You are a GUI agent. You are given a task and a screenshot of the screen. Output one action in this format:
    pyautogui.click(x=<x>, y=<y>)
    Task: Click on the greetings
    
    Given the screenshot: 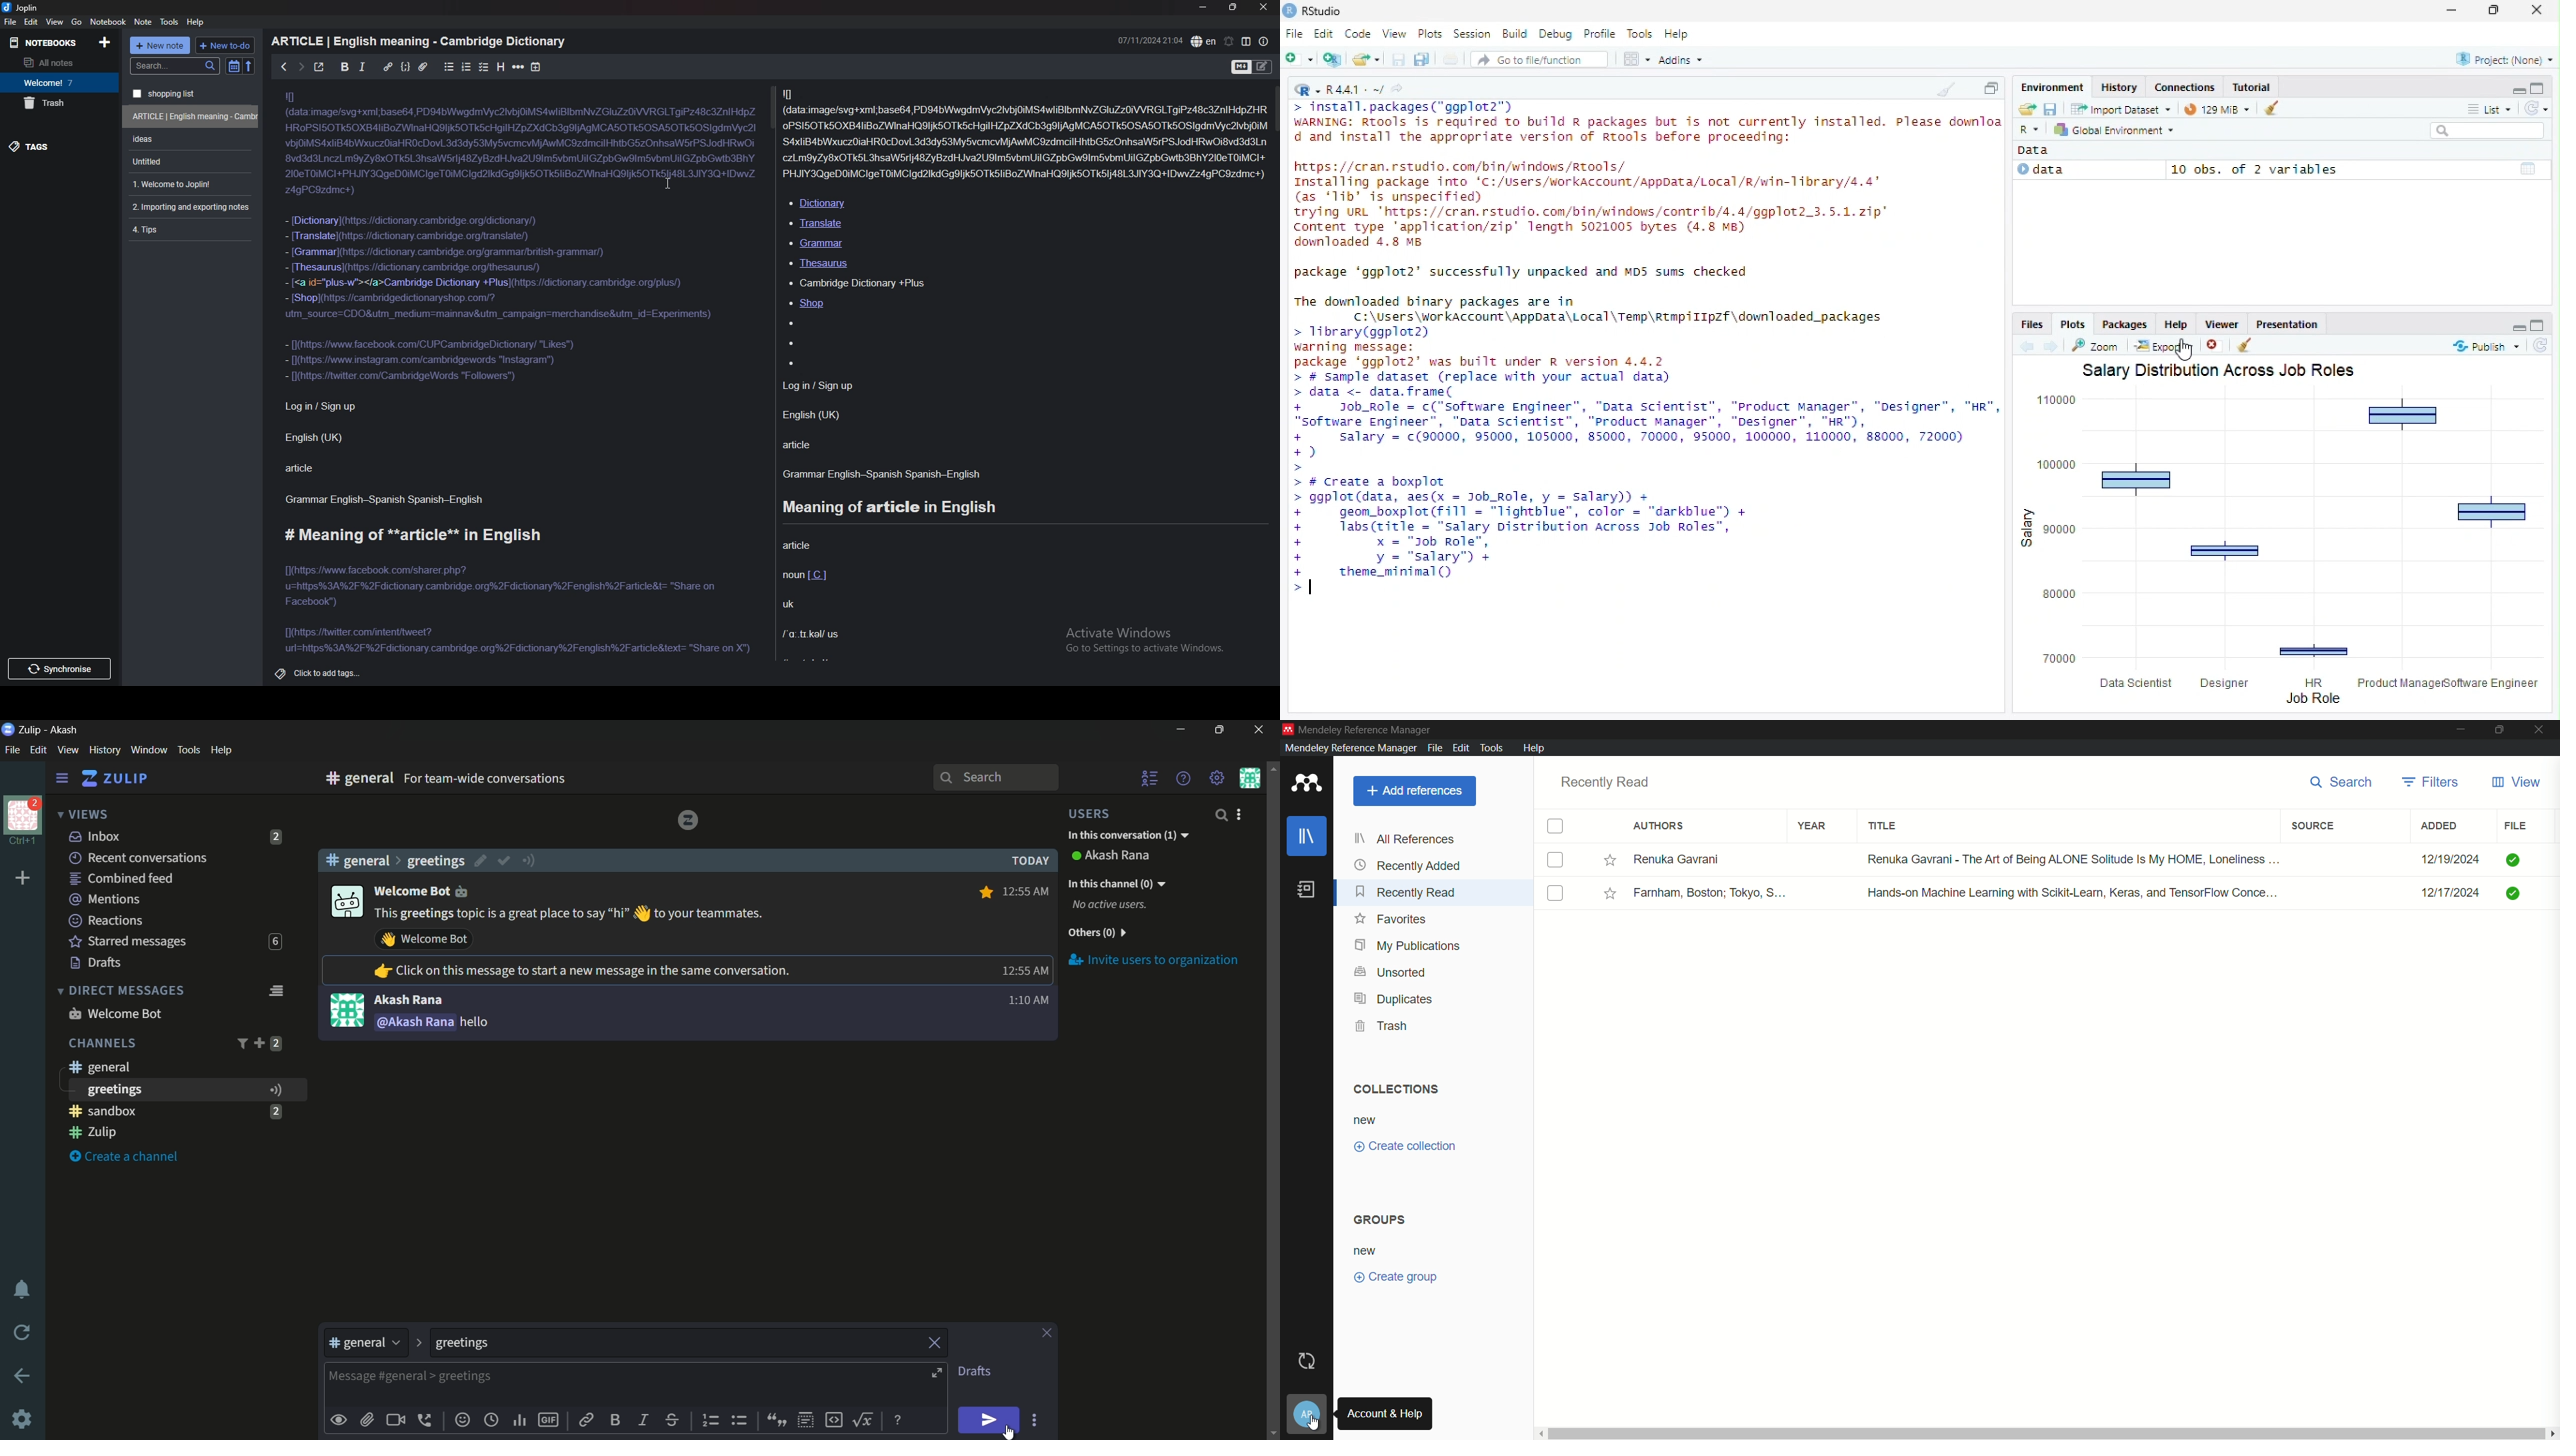 What is the action you would take?
    pyautogui.click(x=435, y=861)
    